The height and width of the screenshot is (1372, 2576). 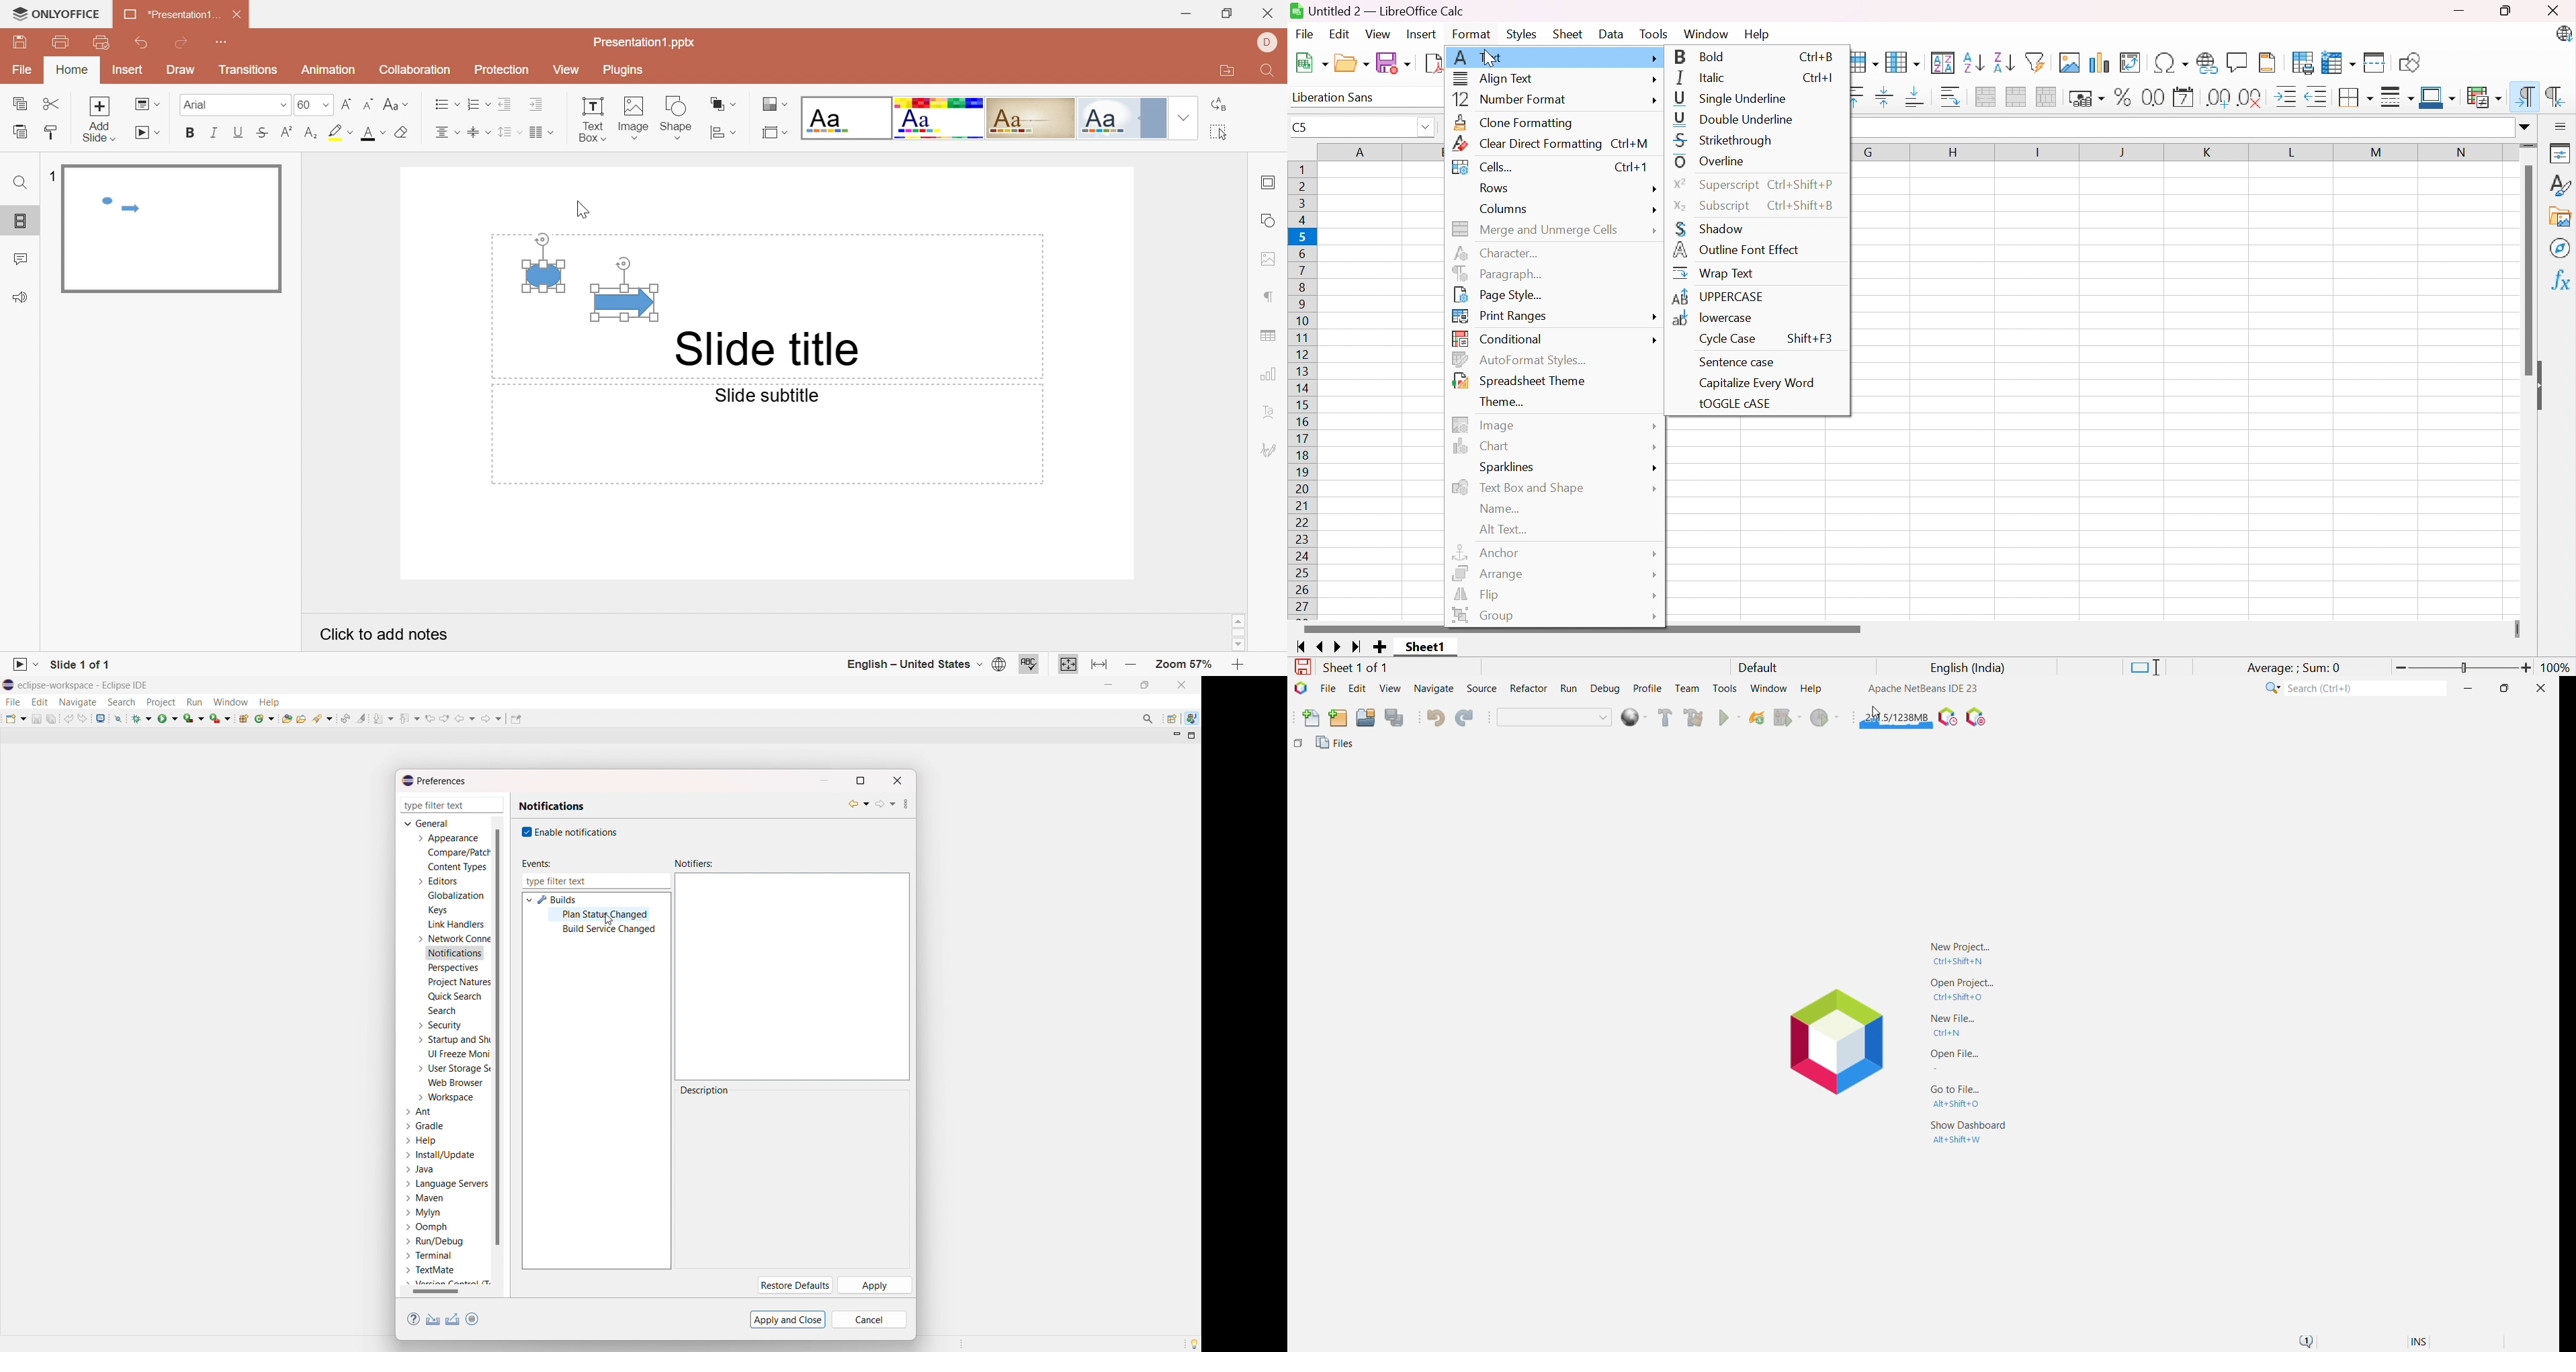 What do you see at coordinates (1967, 668) in the screenshot?
I see `English (India)` at bounding box center [1967, 668].